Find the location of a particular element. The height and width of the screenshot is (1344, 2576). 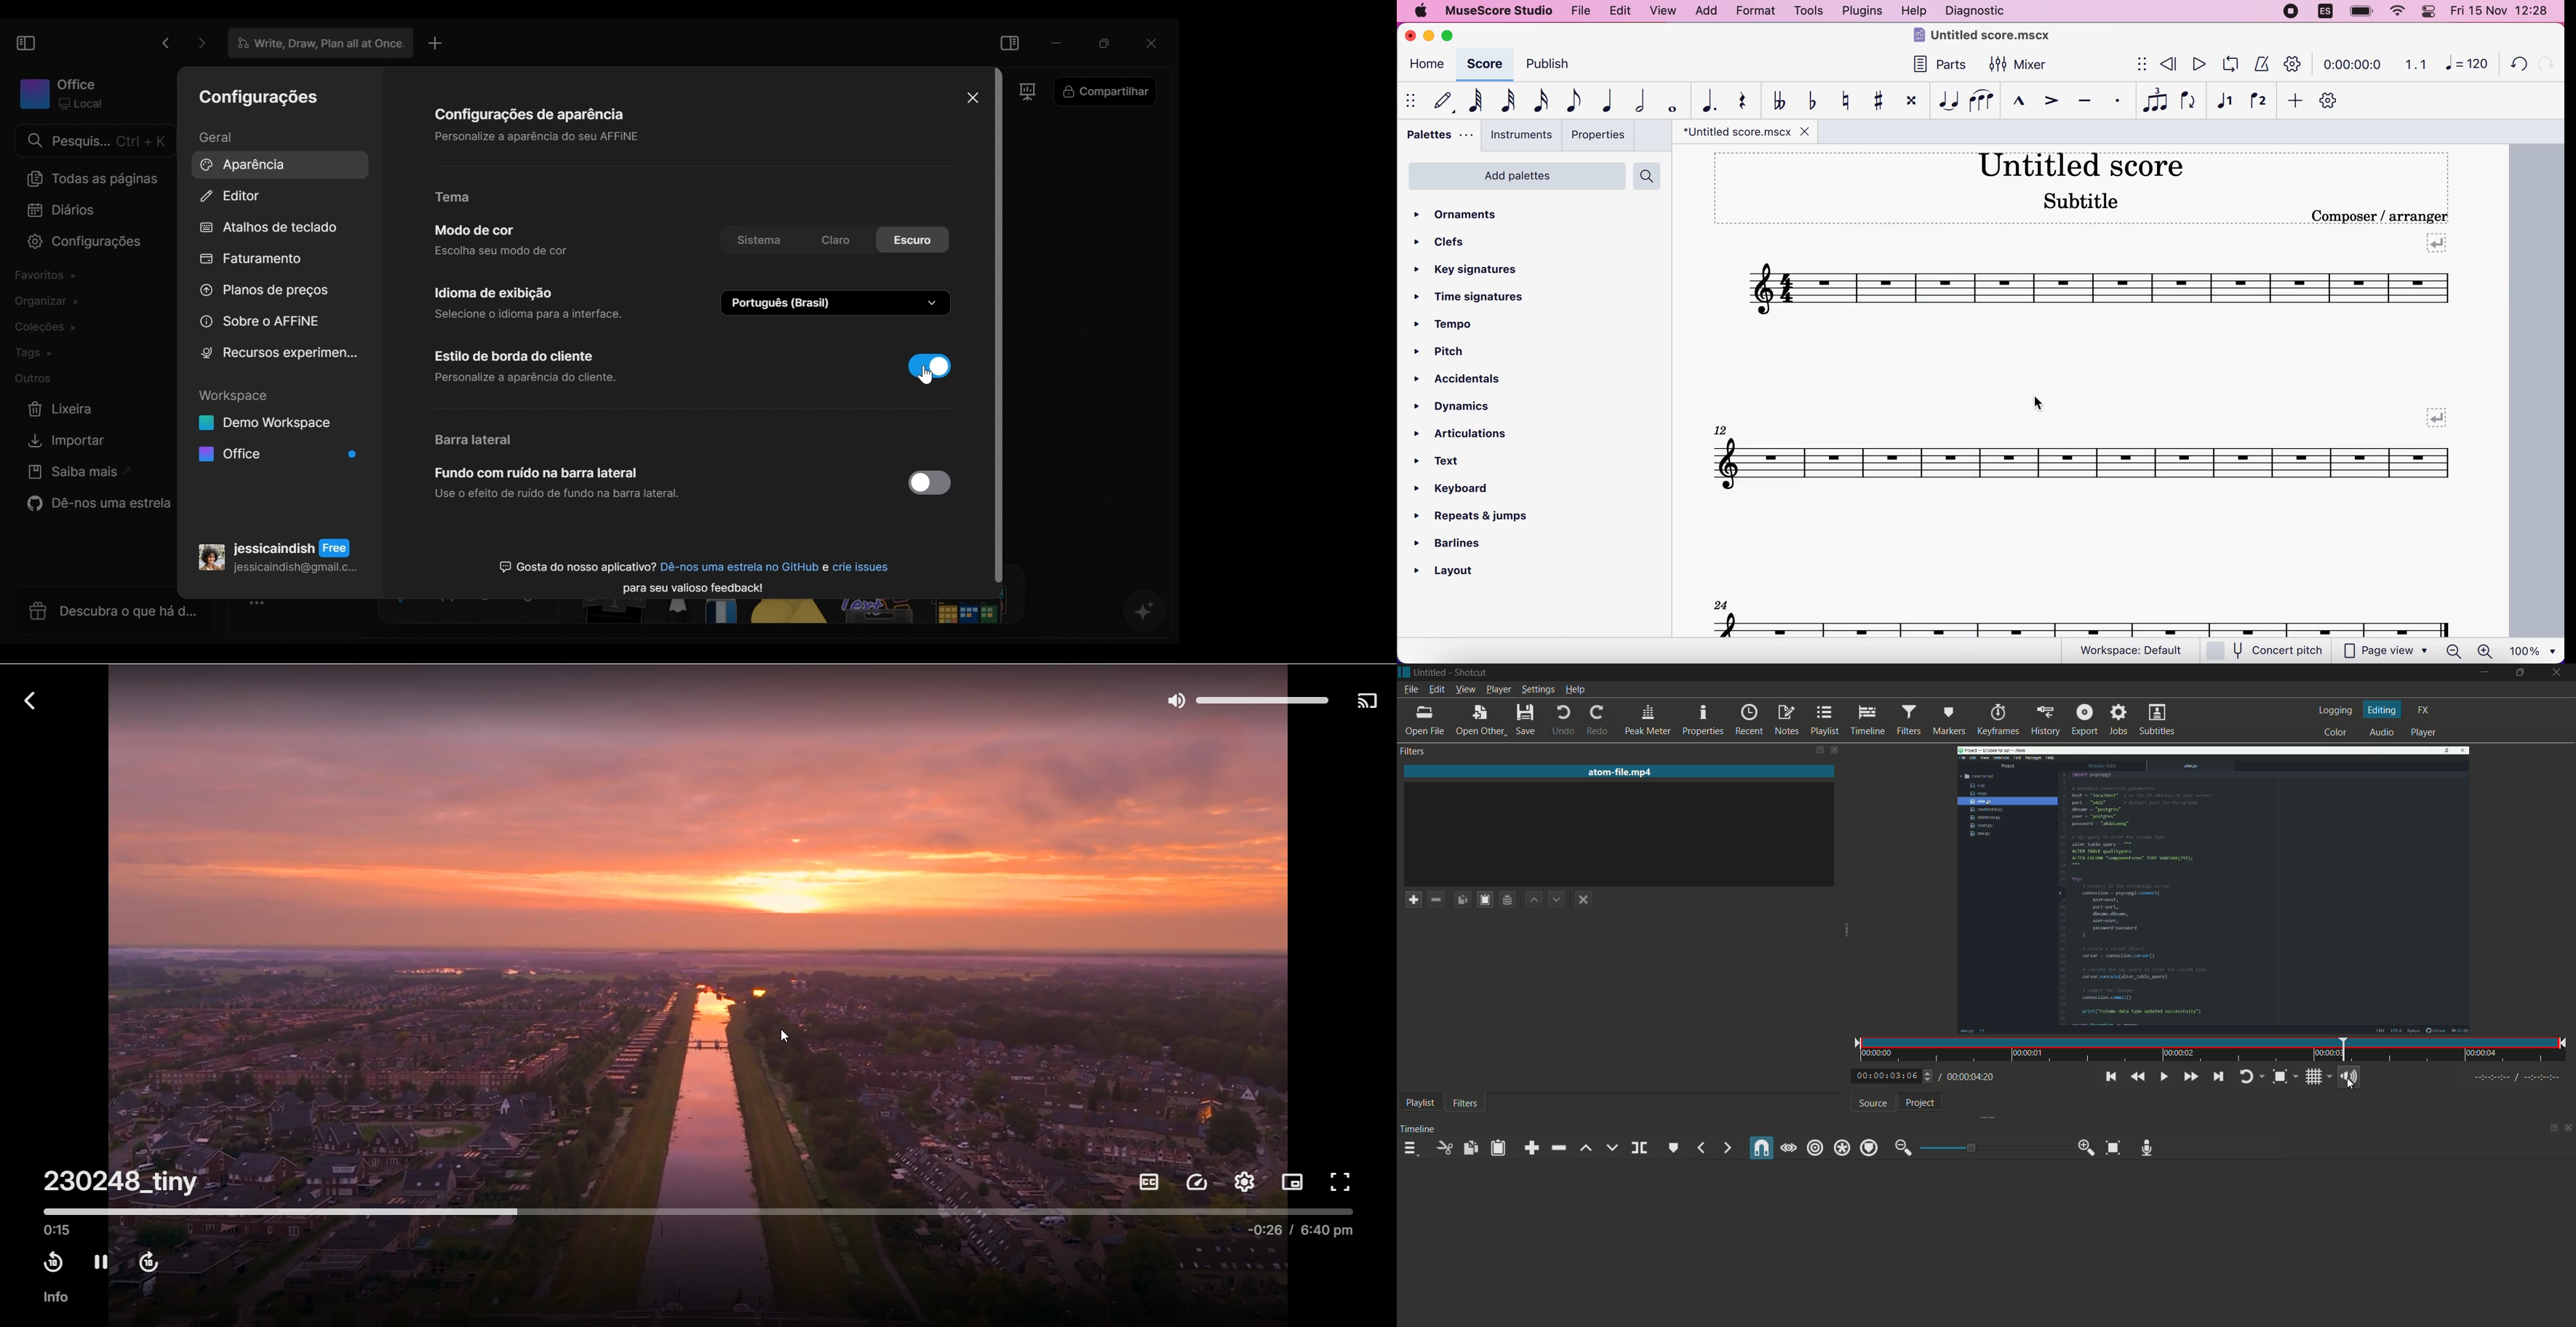

remove filter is located at coordinates (1435, 900).